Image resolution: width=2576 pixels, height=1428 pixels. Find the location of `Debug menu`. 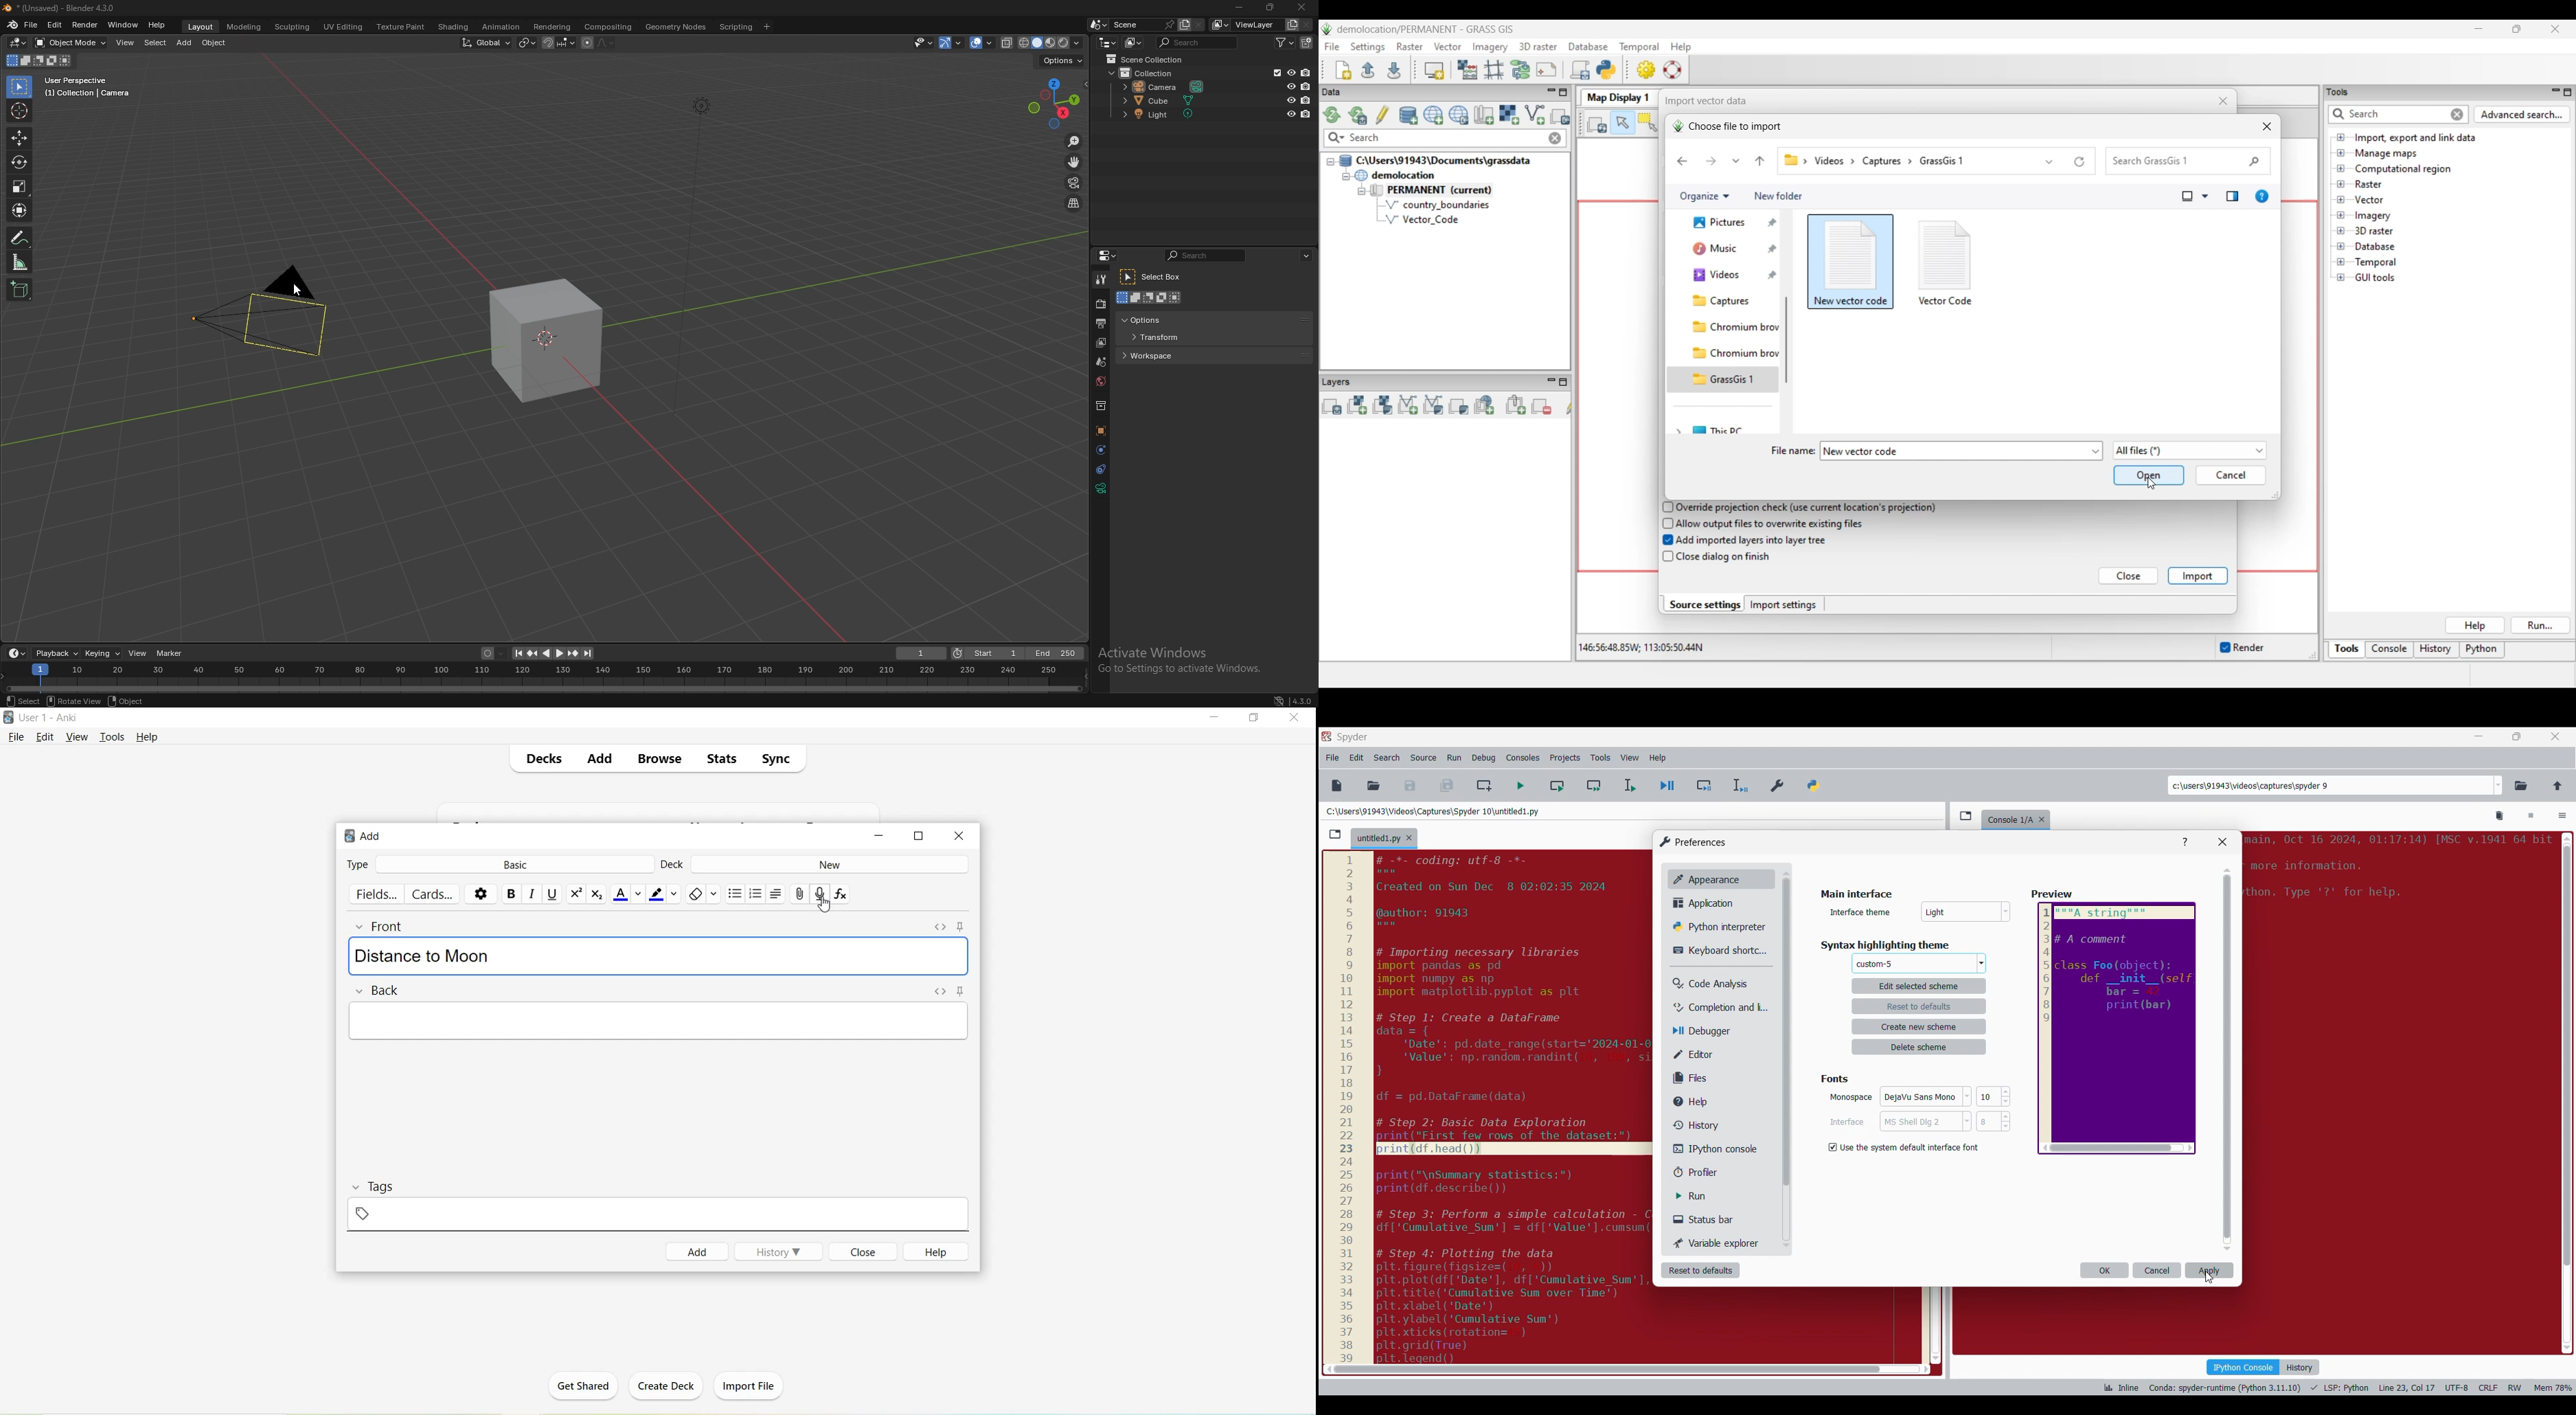

Debug menu is located at coordinates (1484, 758).